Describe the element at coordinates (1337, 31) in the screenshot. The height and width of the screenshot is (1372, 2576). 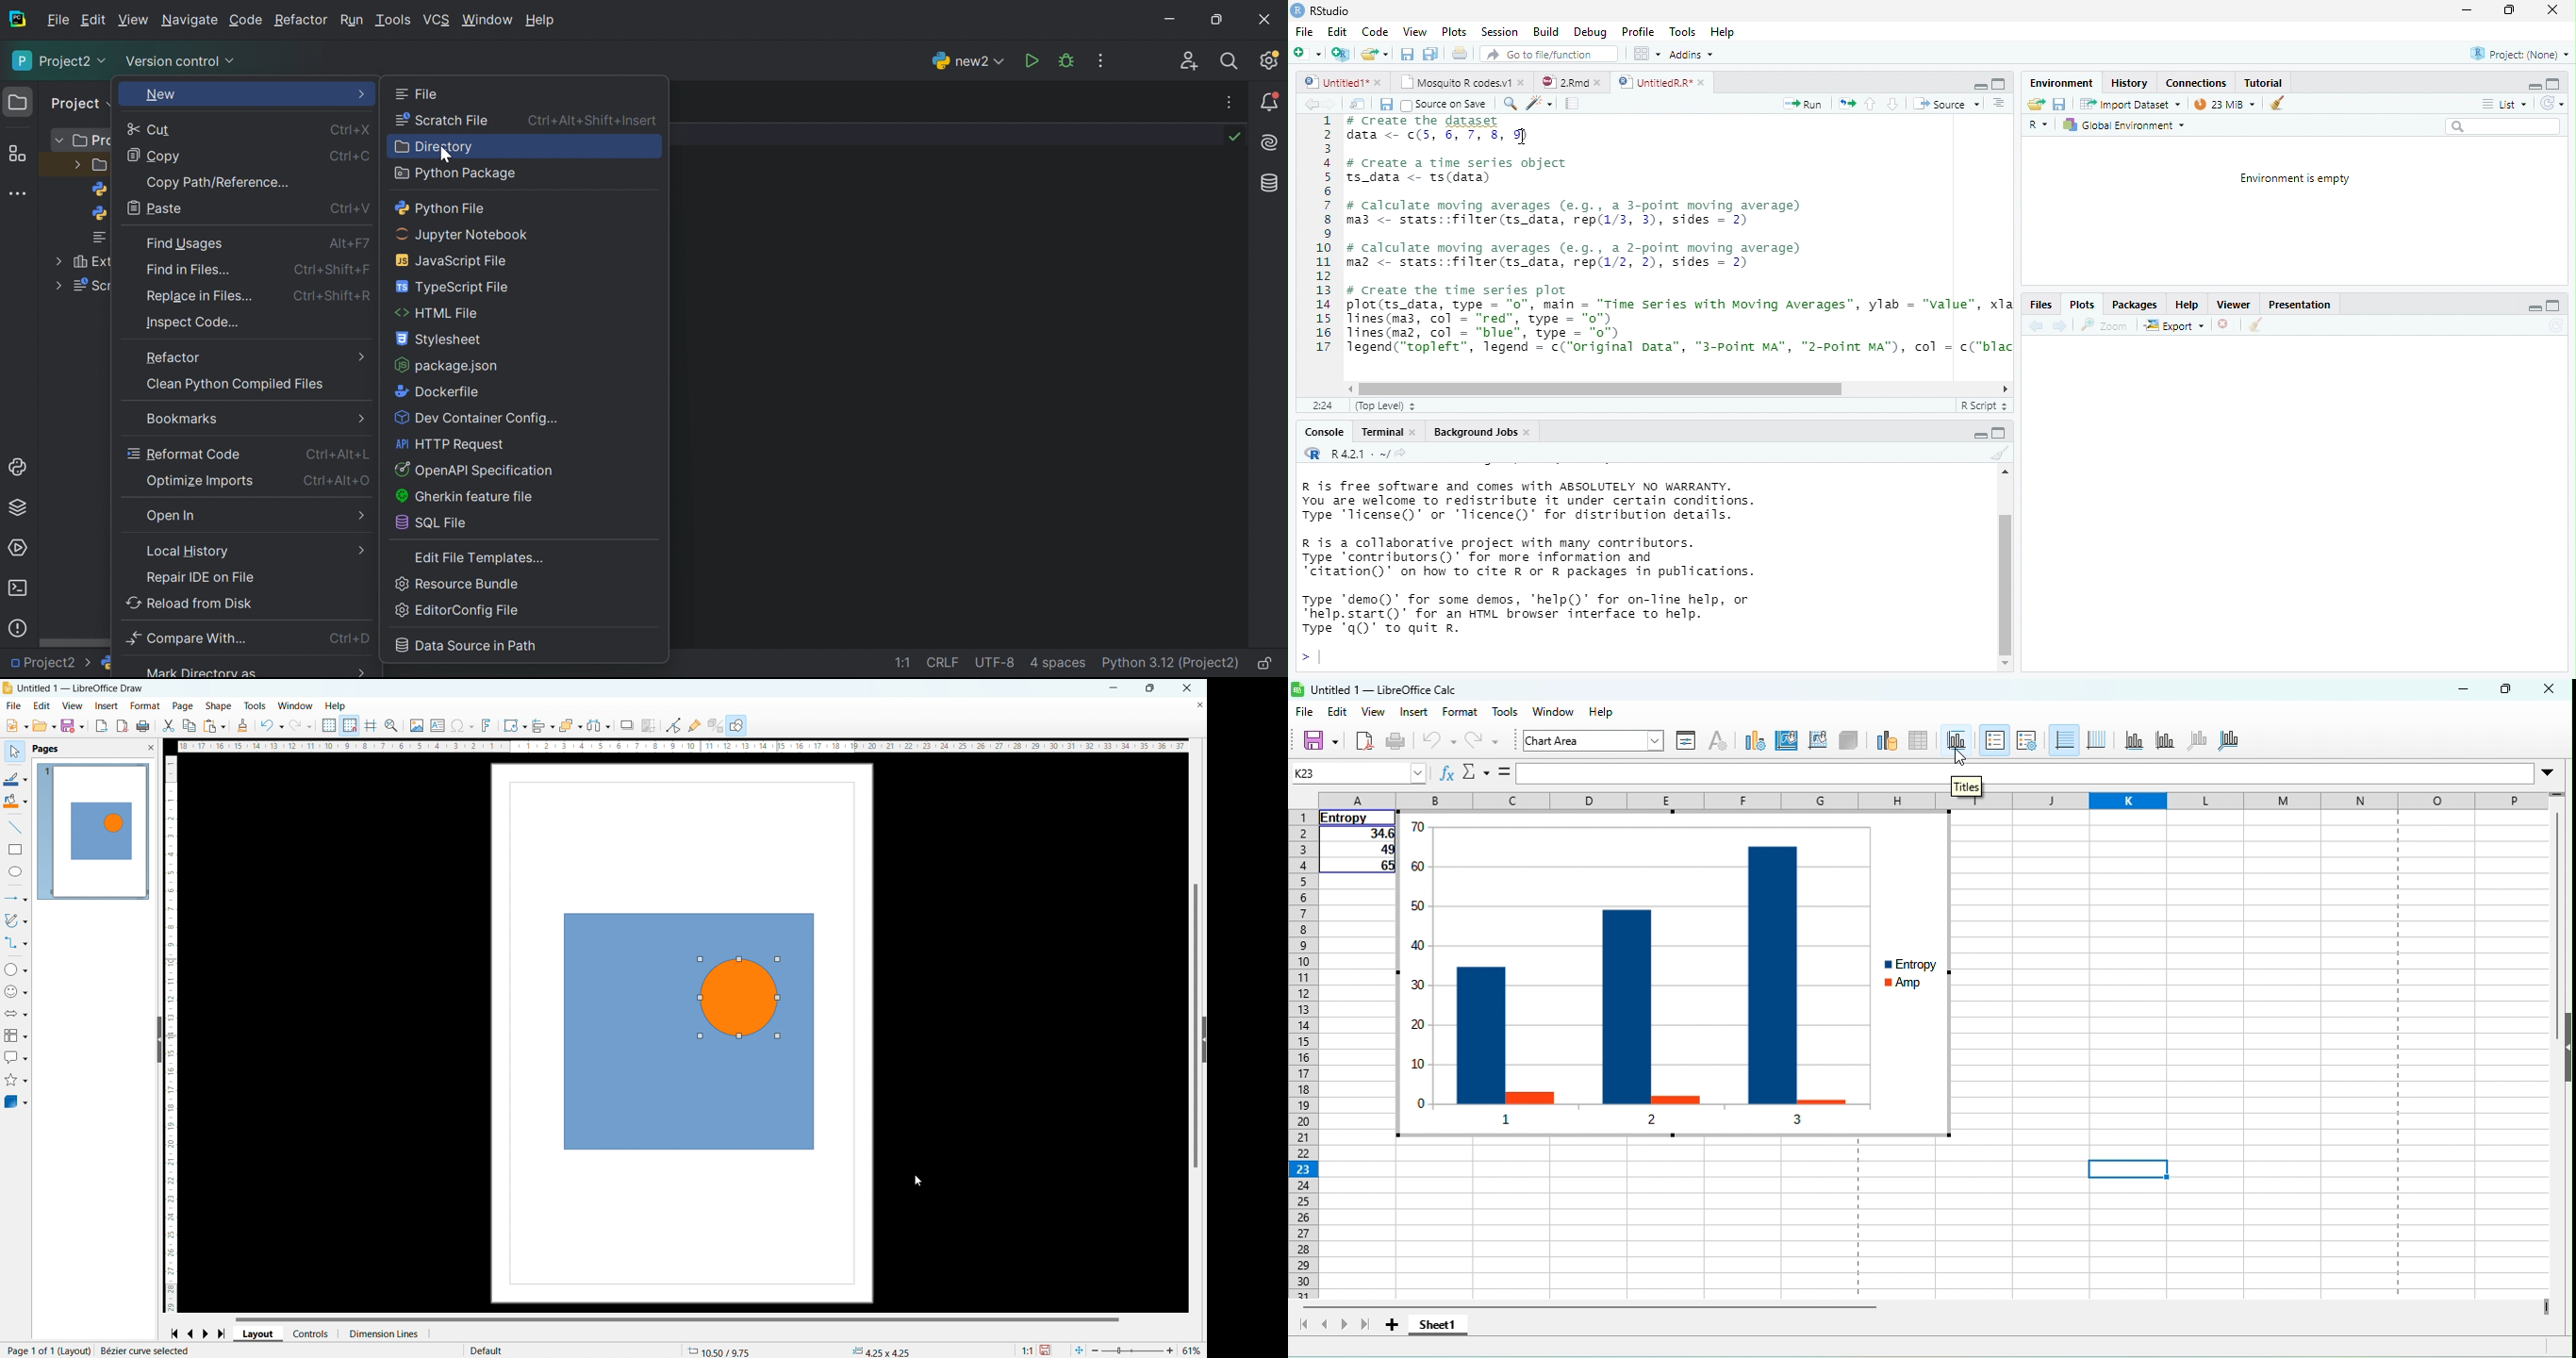
I see `Edit` at that location.